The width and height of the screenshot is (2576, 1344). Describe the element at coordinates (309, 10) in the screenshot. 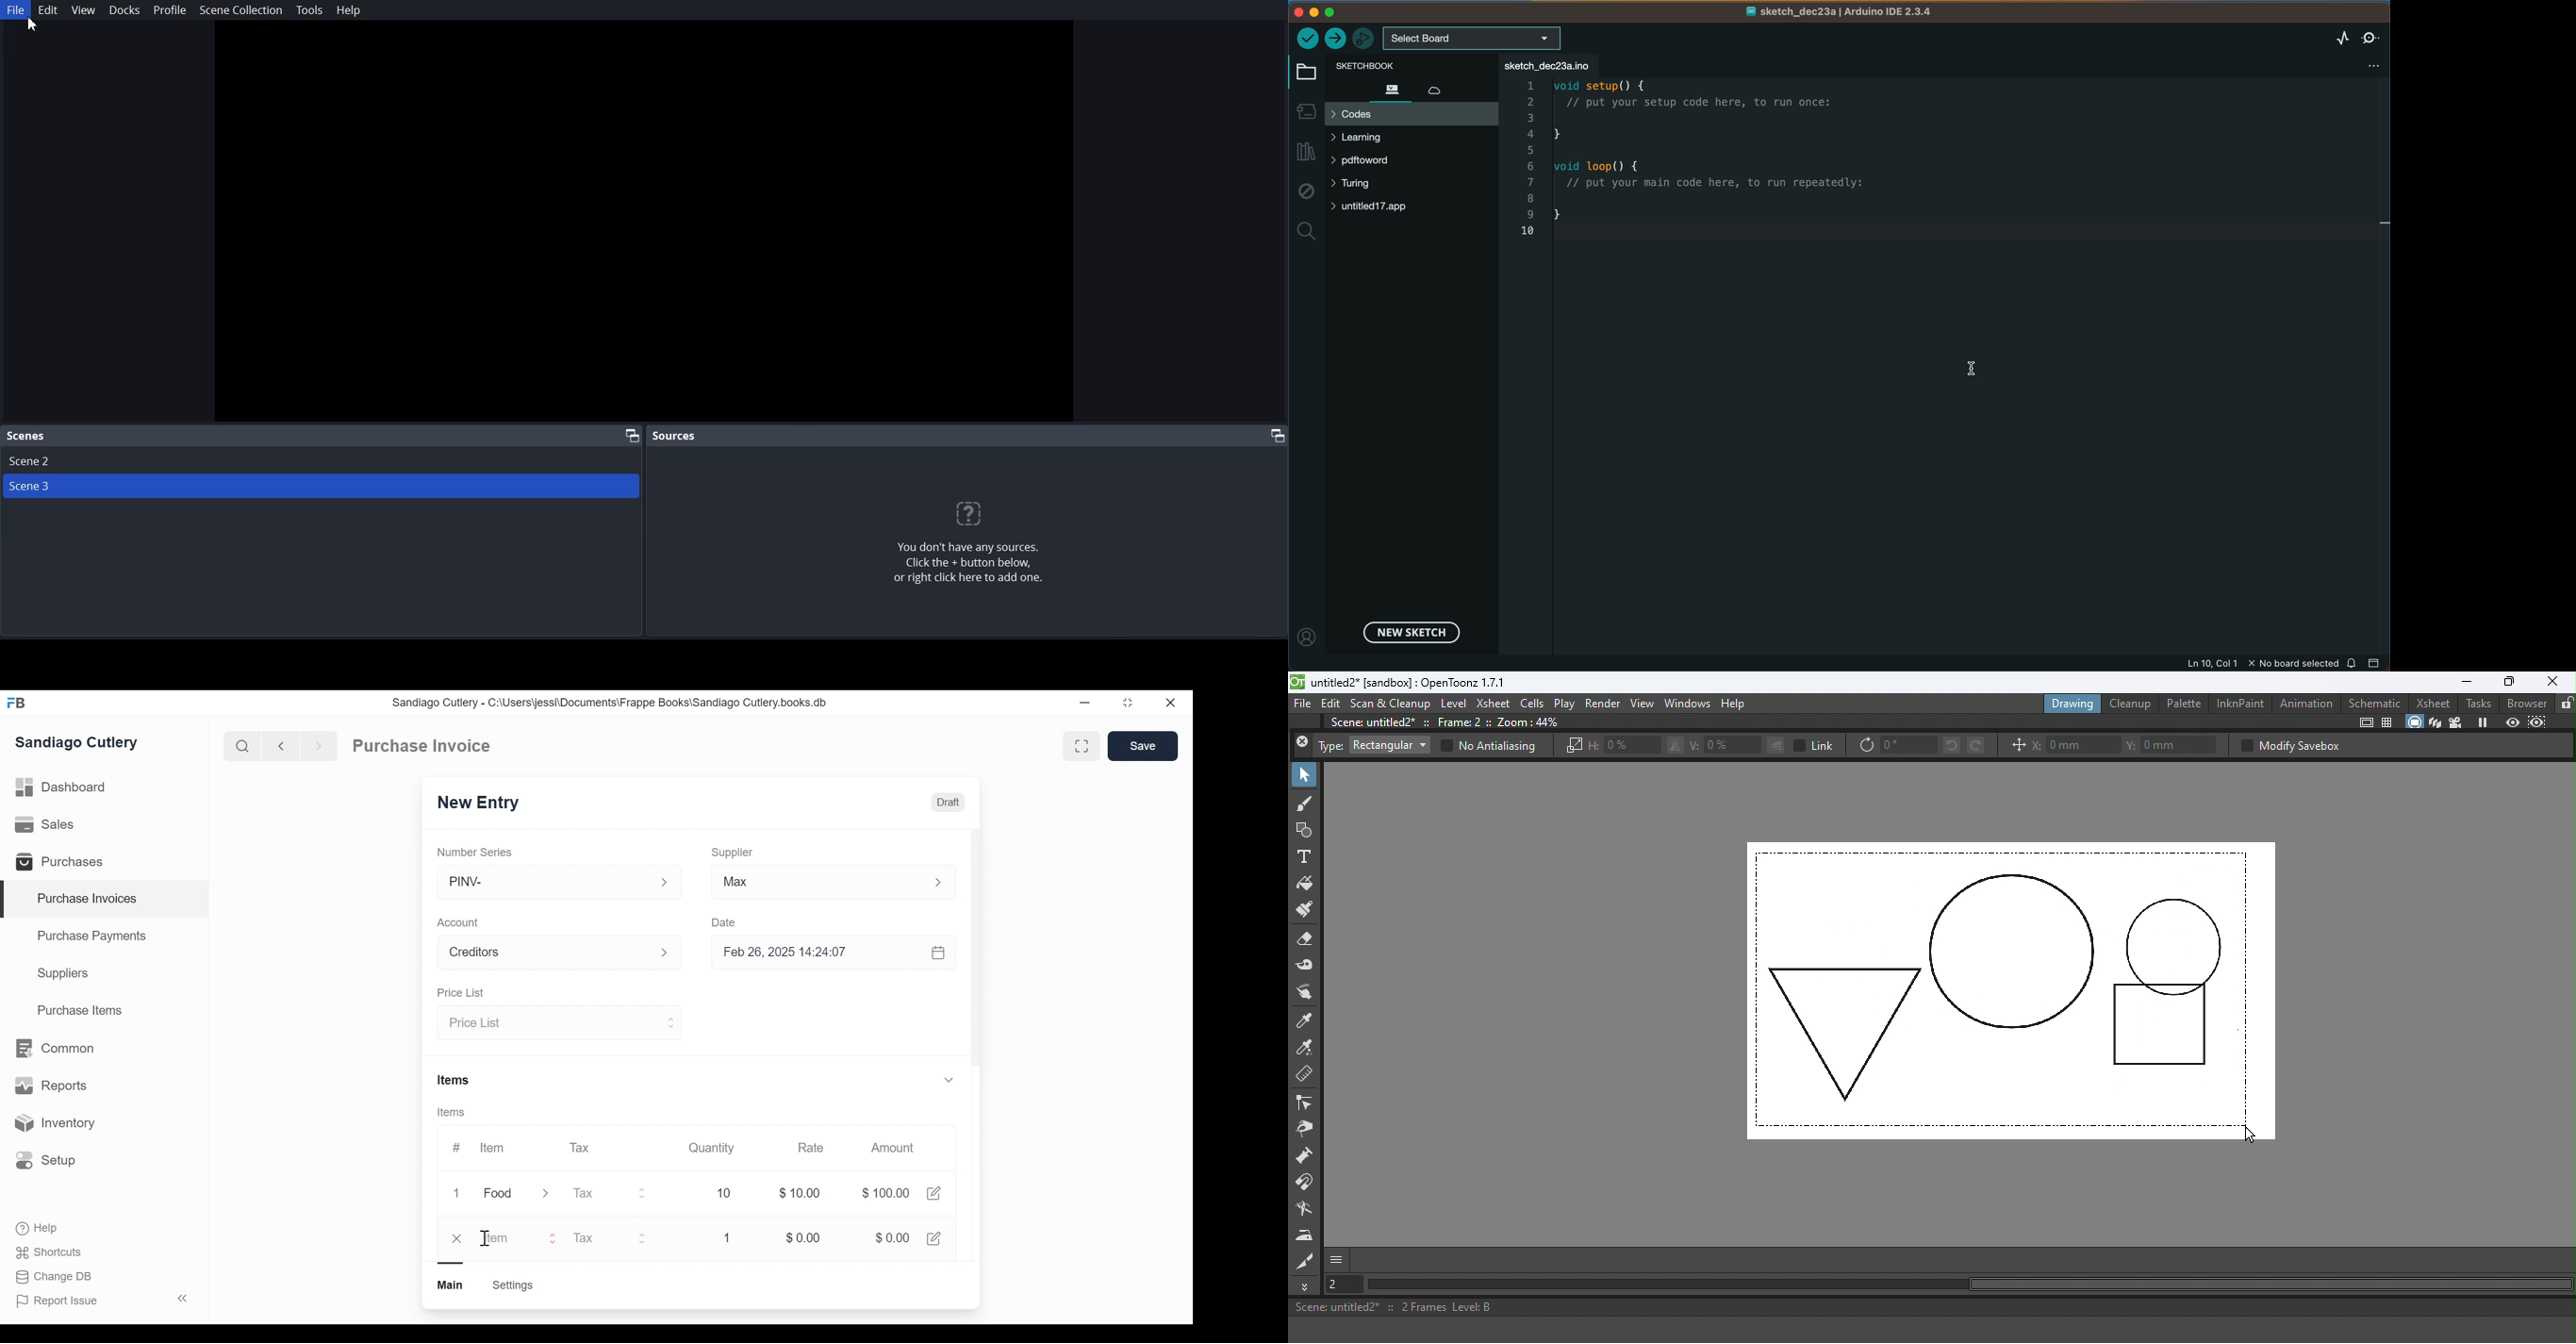

I see `Tools` at that location.